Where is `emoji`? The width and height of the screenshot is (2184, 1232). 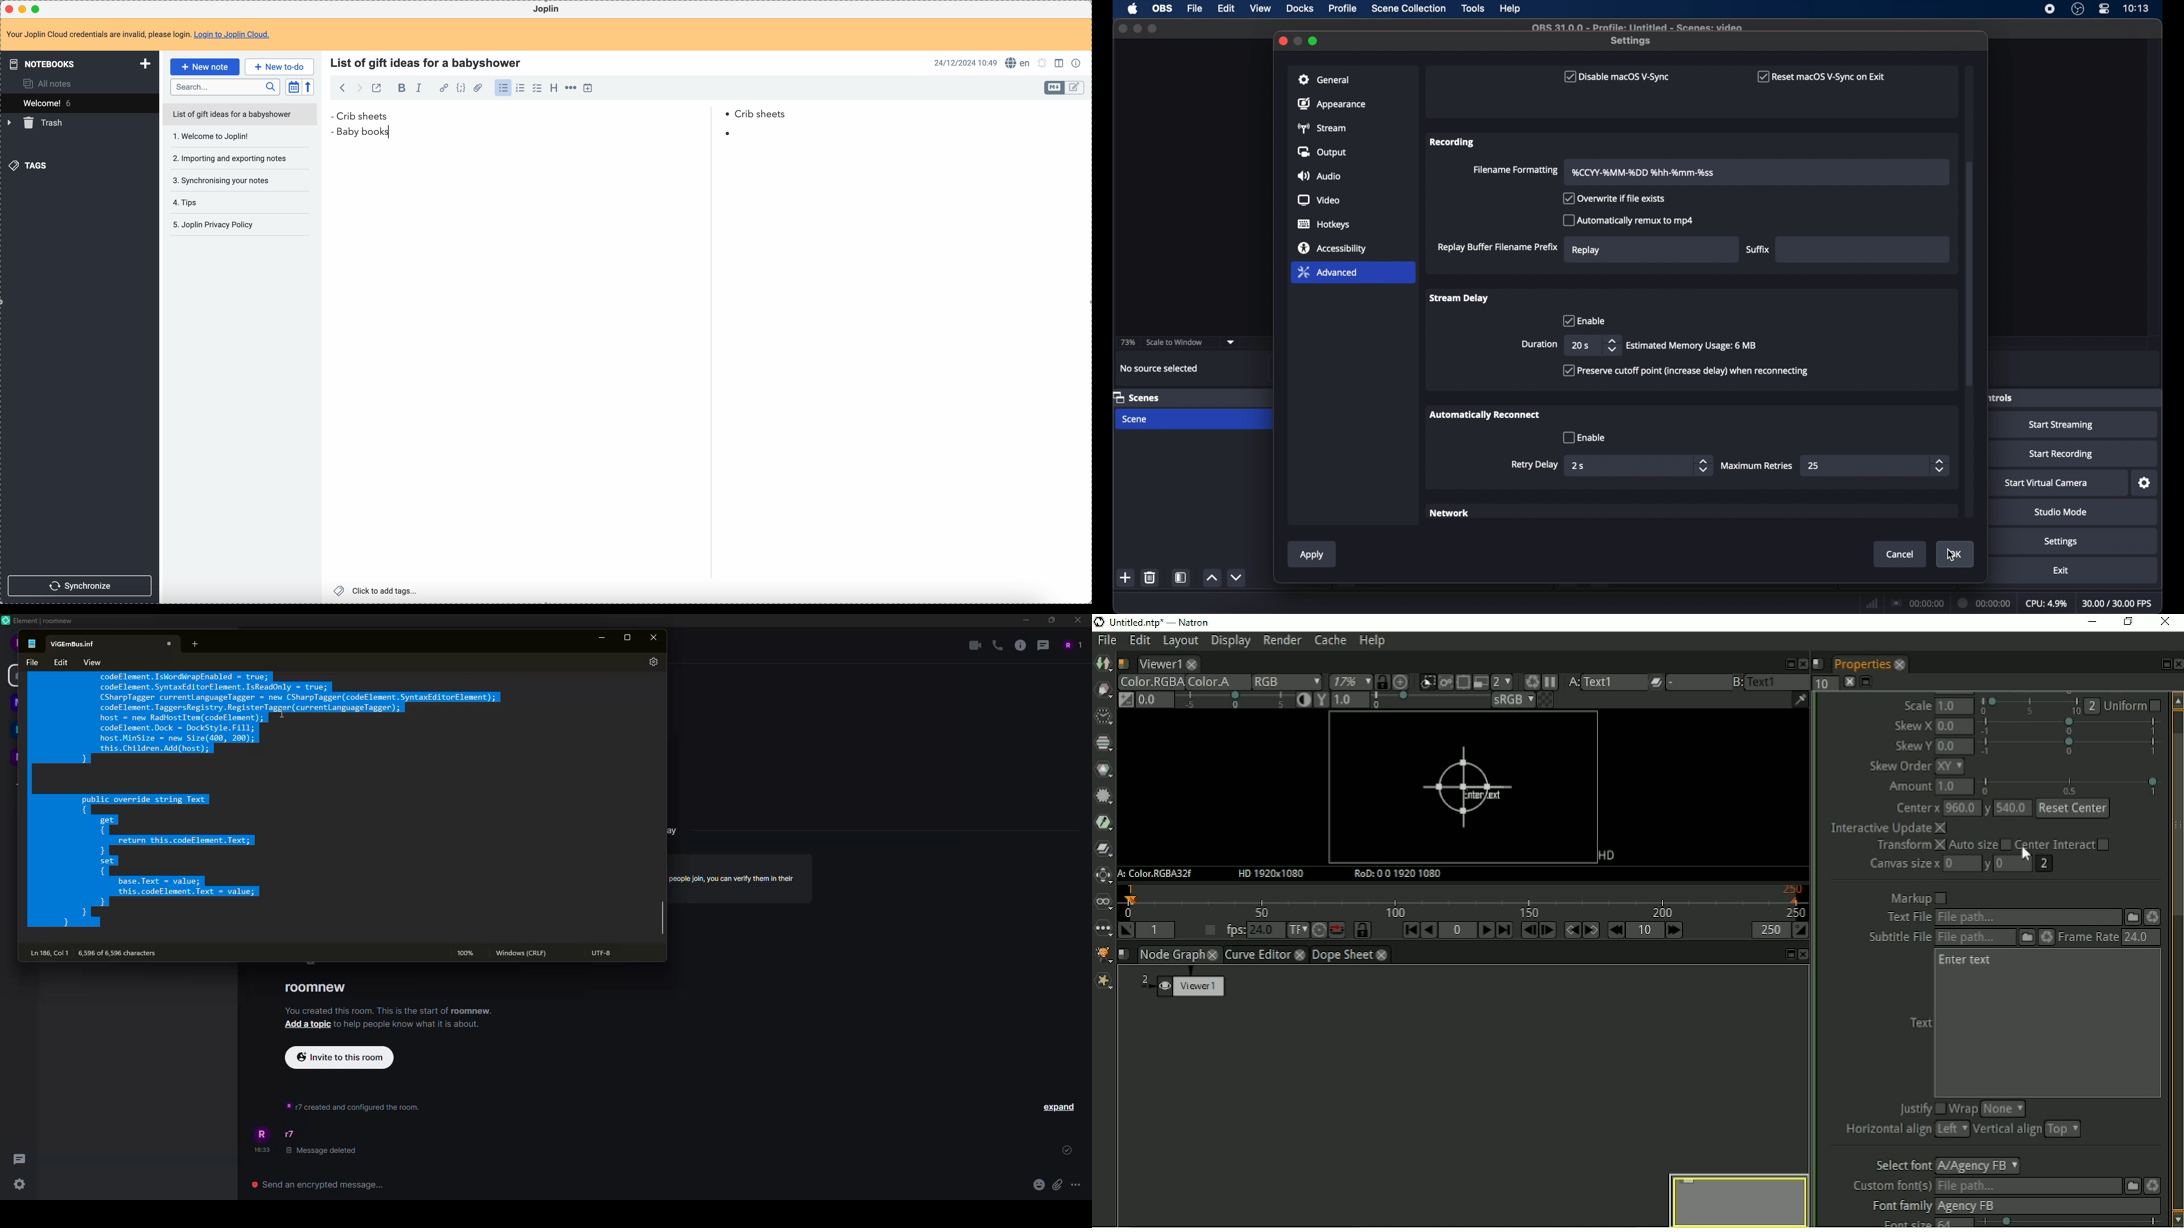 emoji is located at coordinates (1038, 1185).